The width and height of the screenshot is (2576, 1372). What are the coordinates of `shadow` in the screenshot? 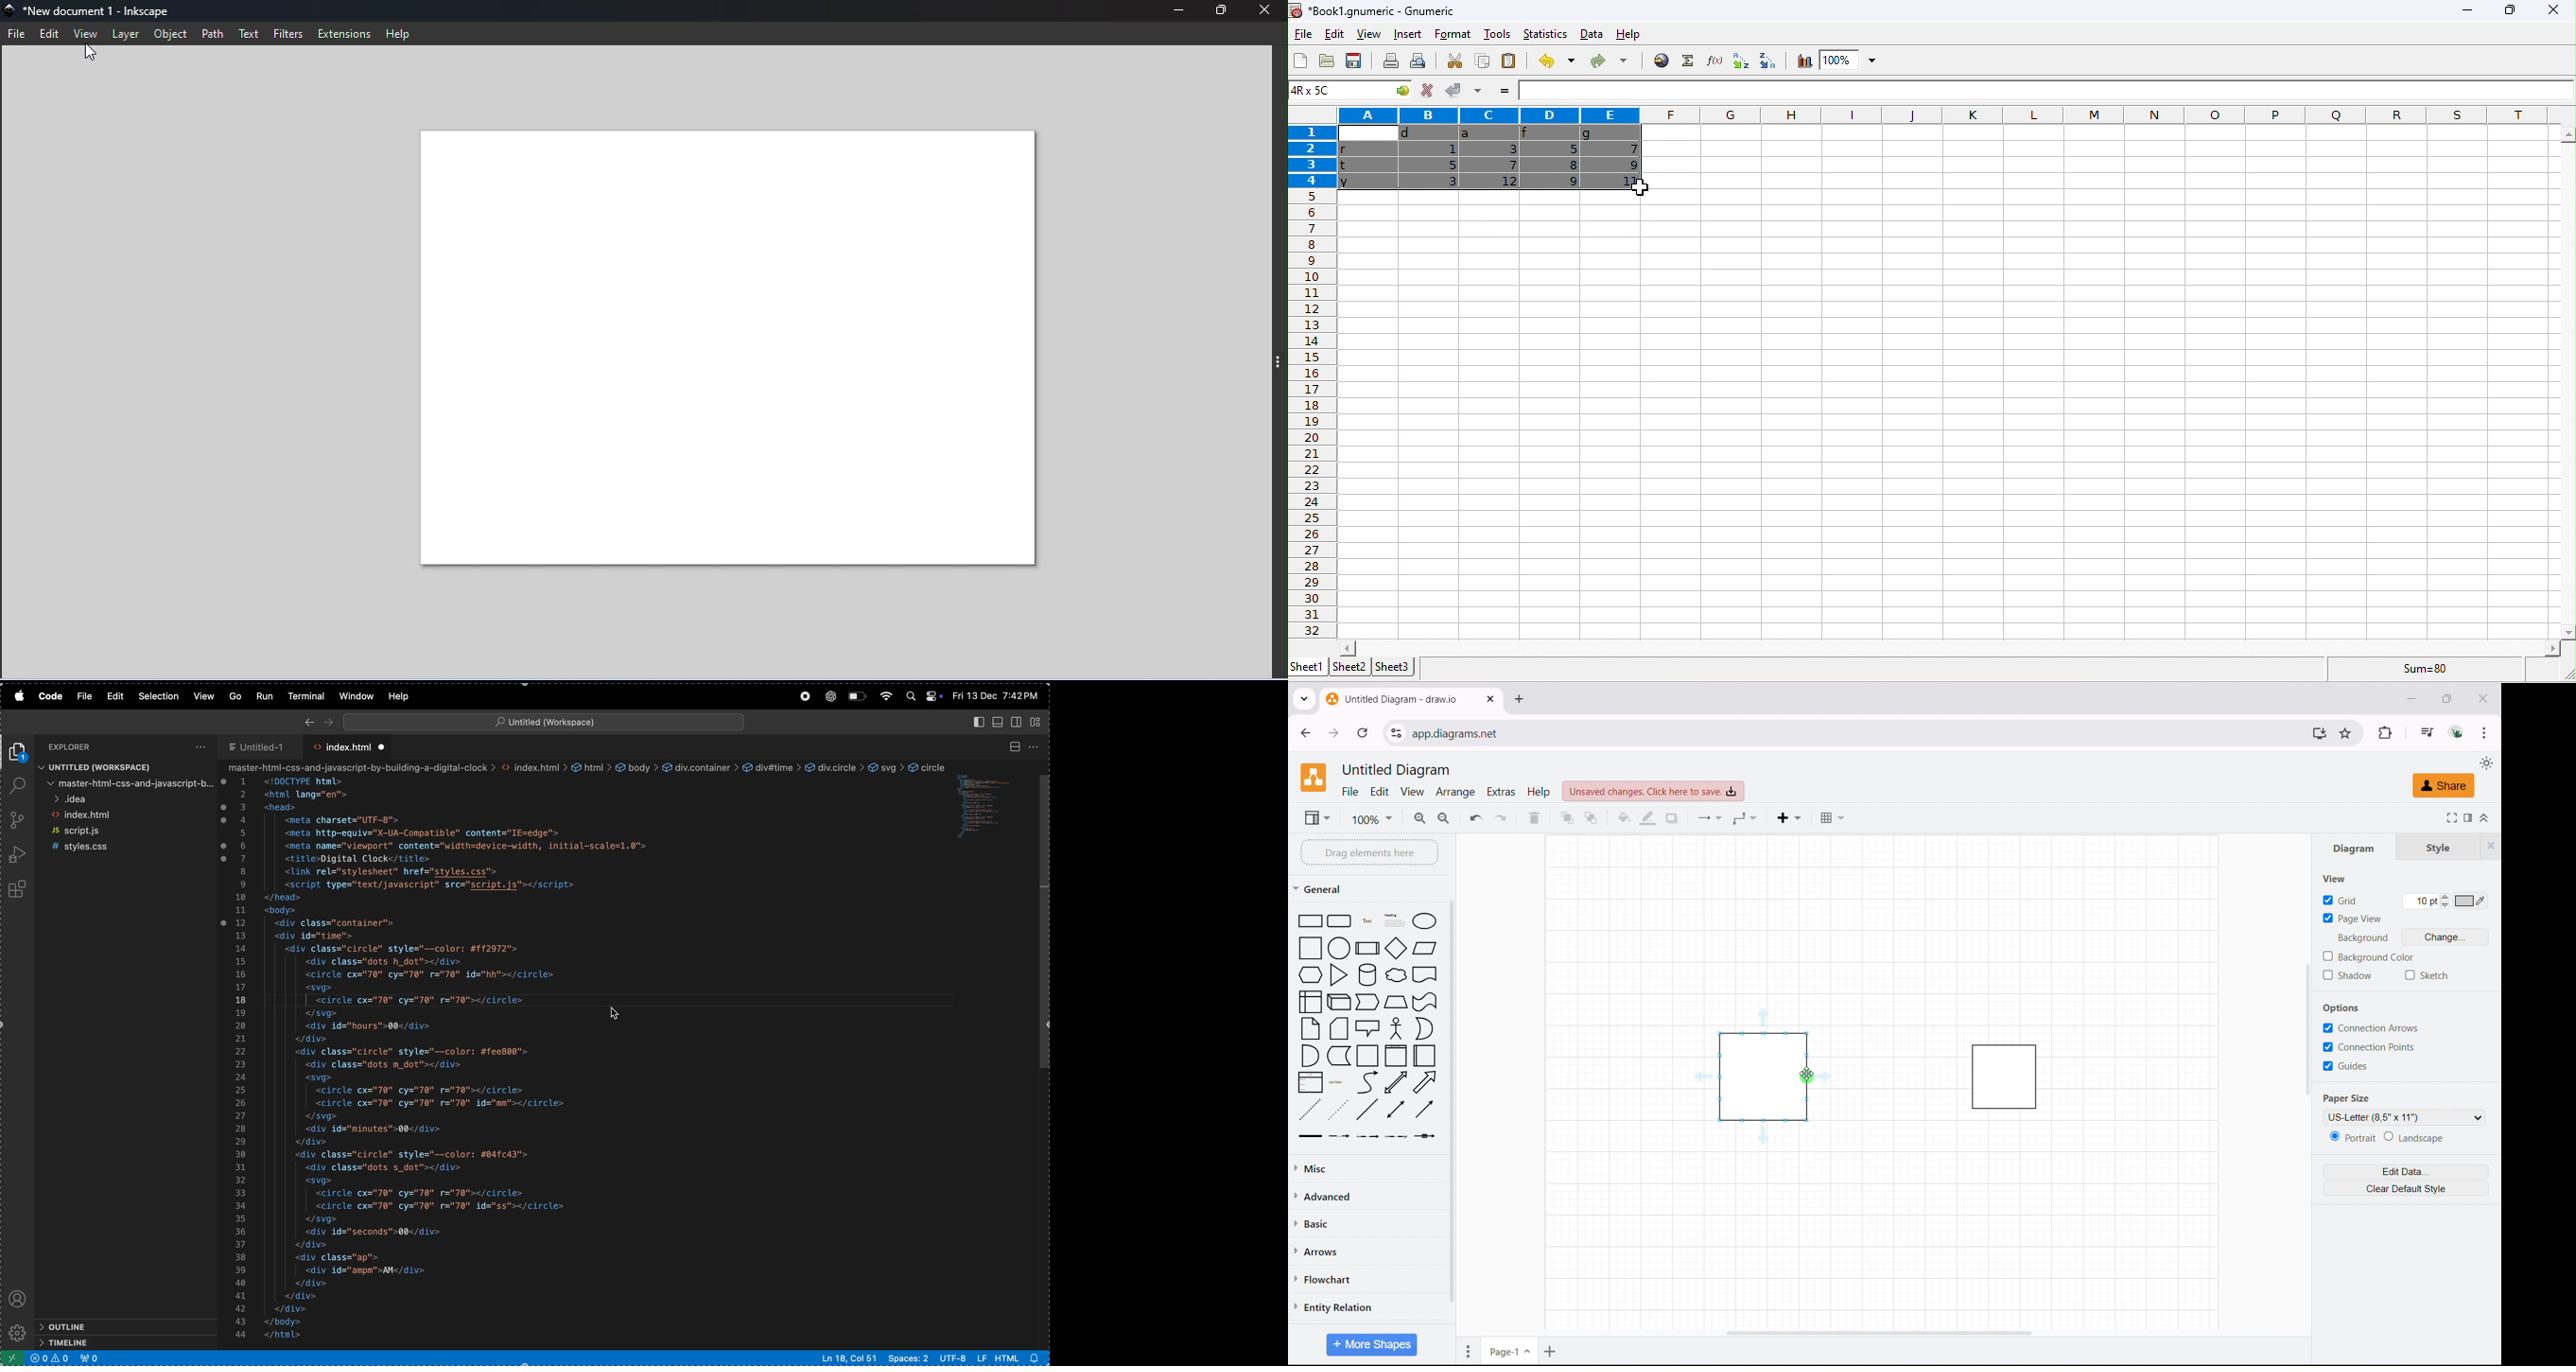 It's located at (1672, 818).